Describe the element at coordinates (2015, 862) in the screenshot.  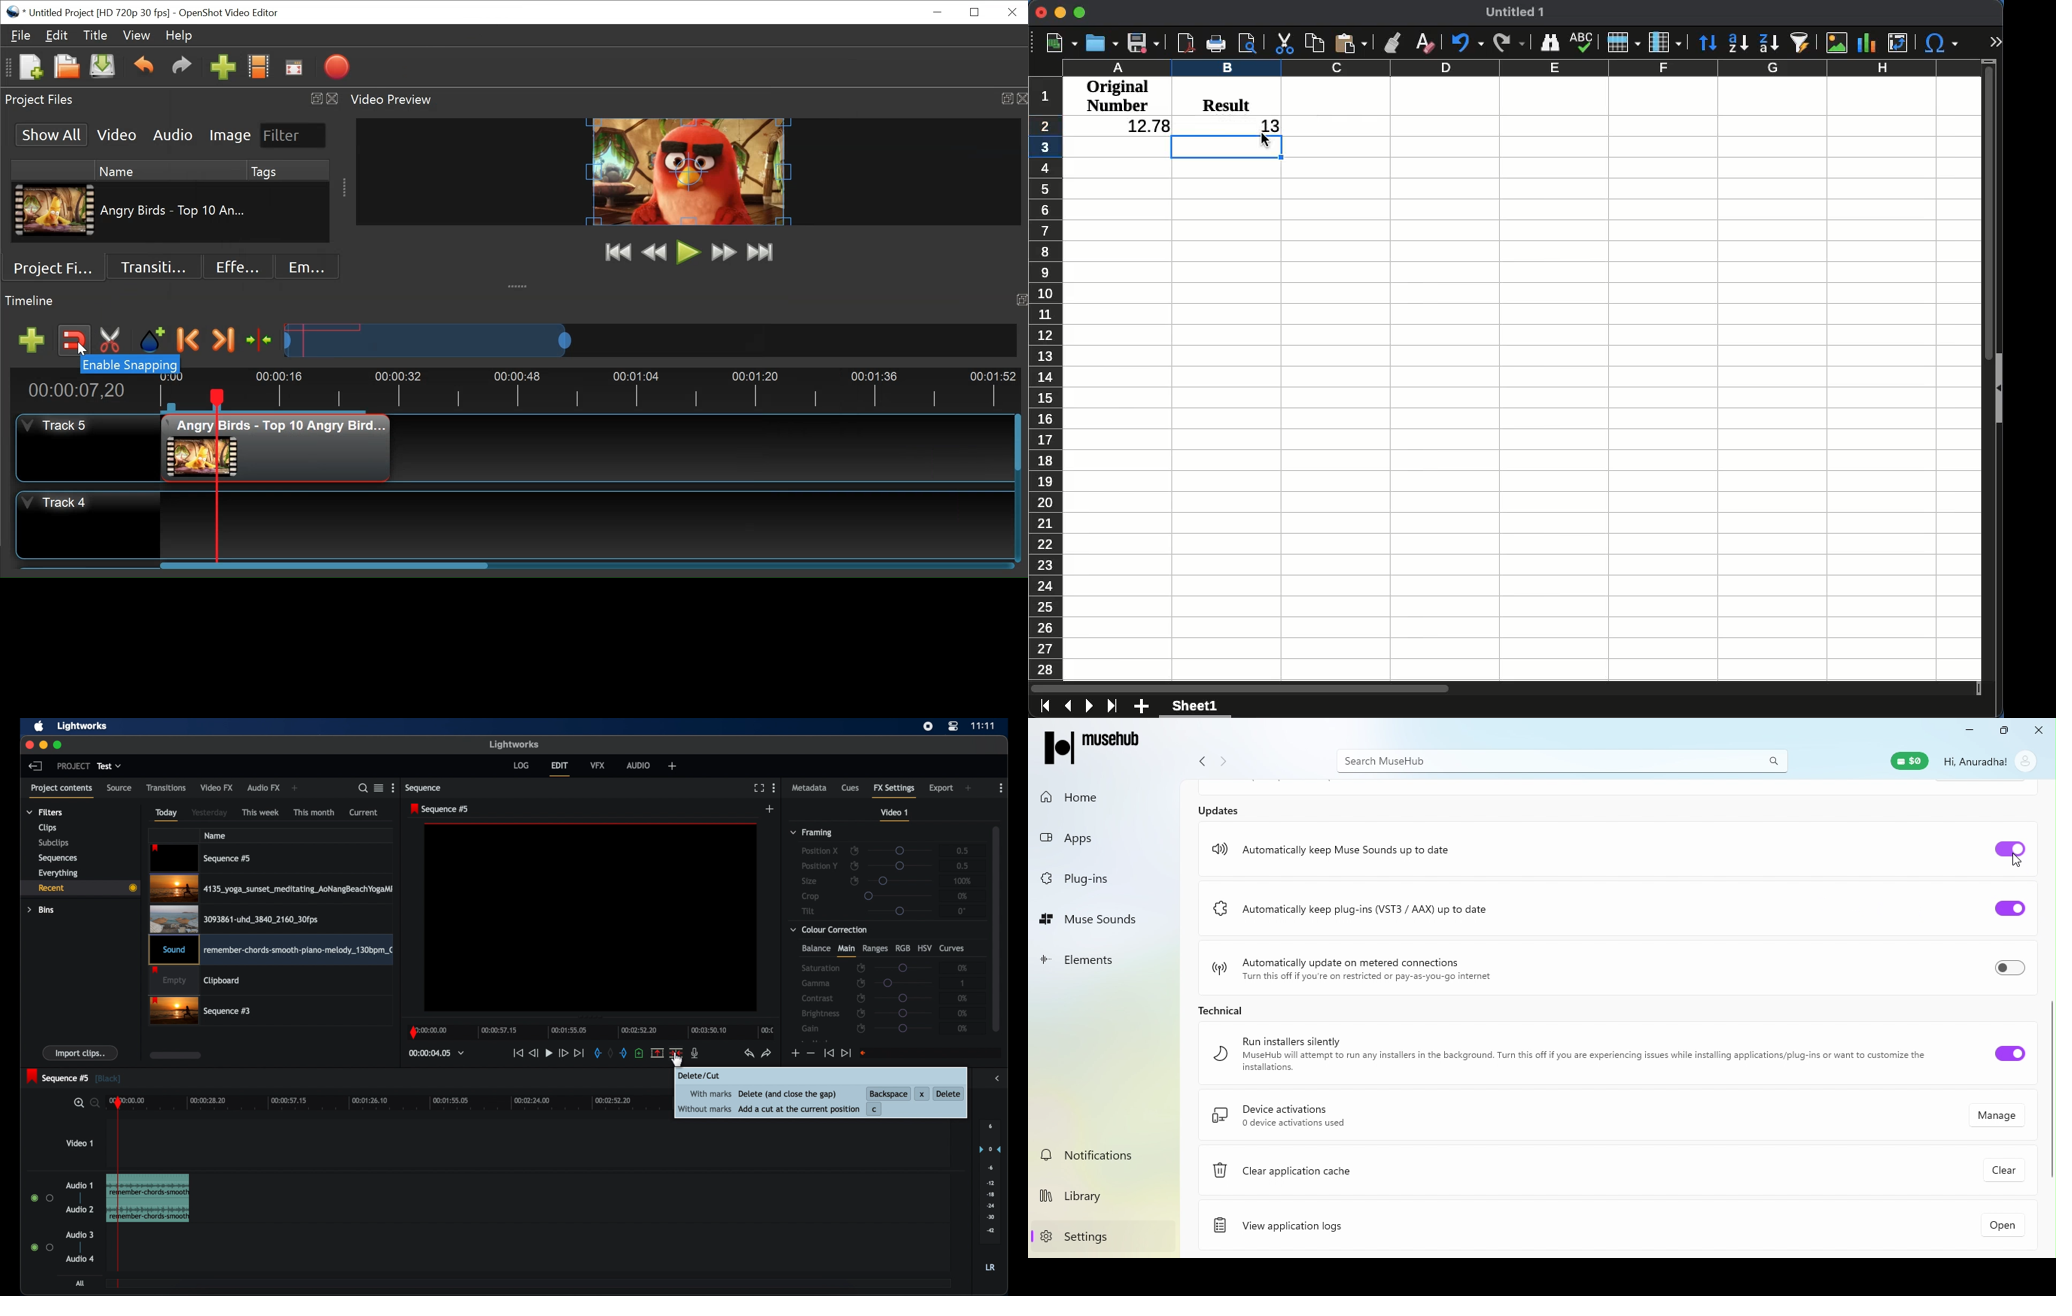
I see `cursor` at that location.